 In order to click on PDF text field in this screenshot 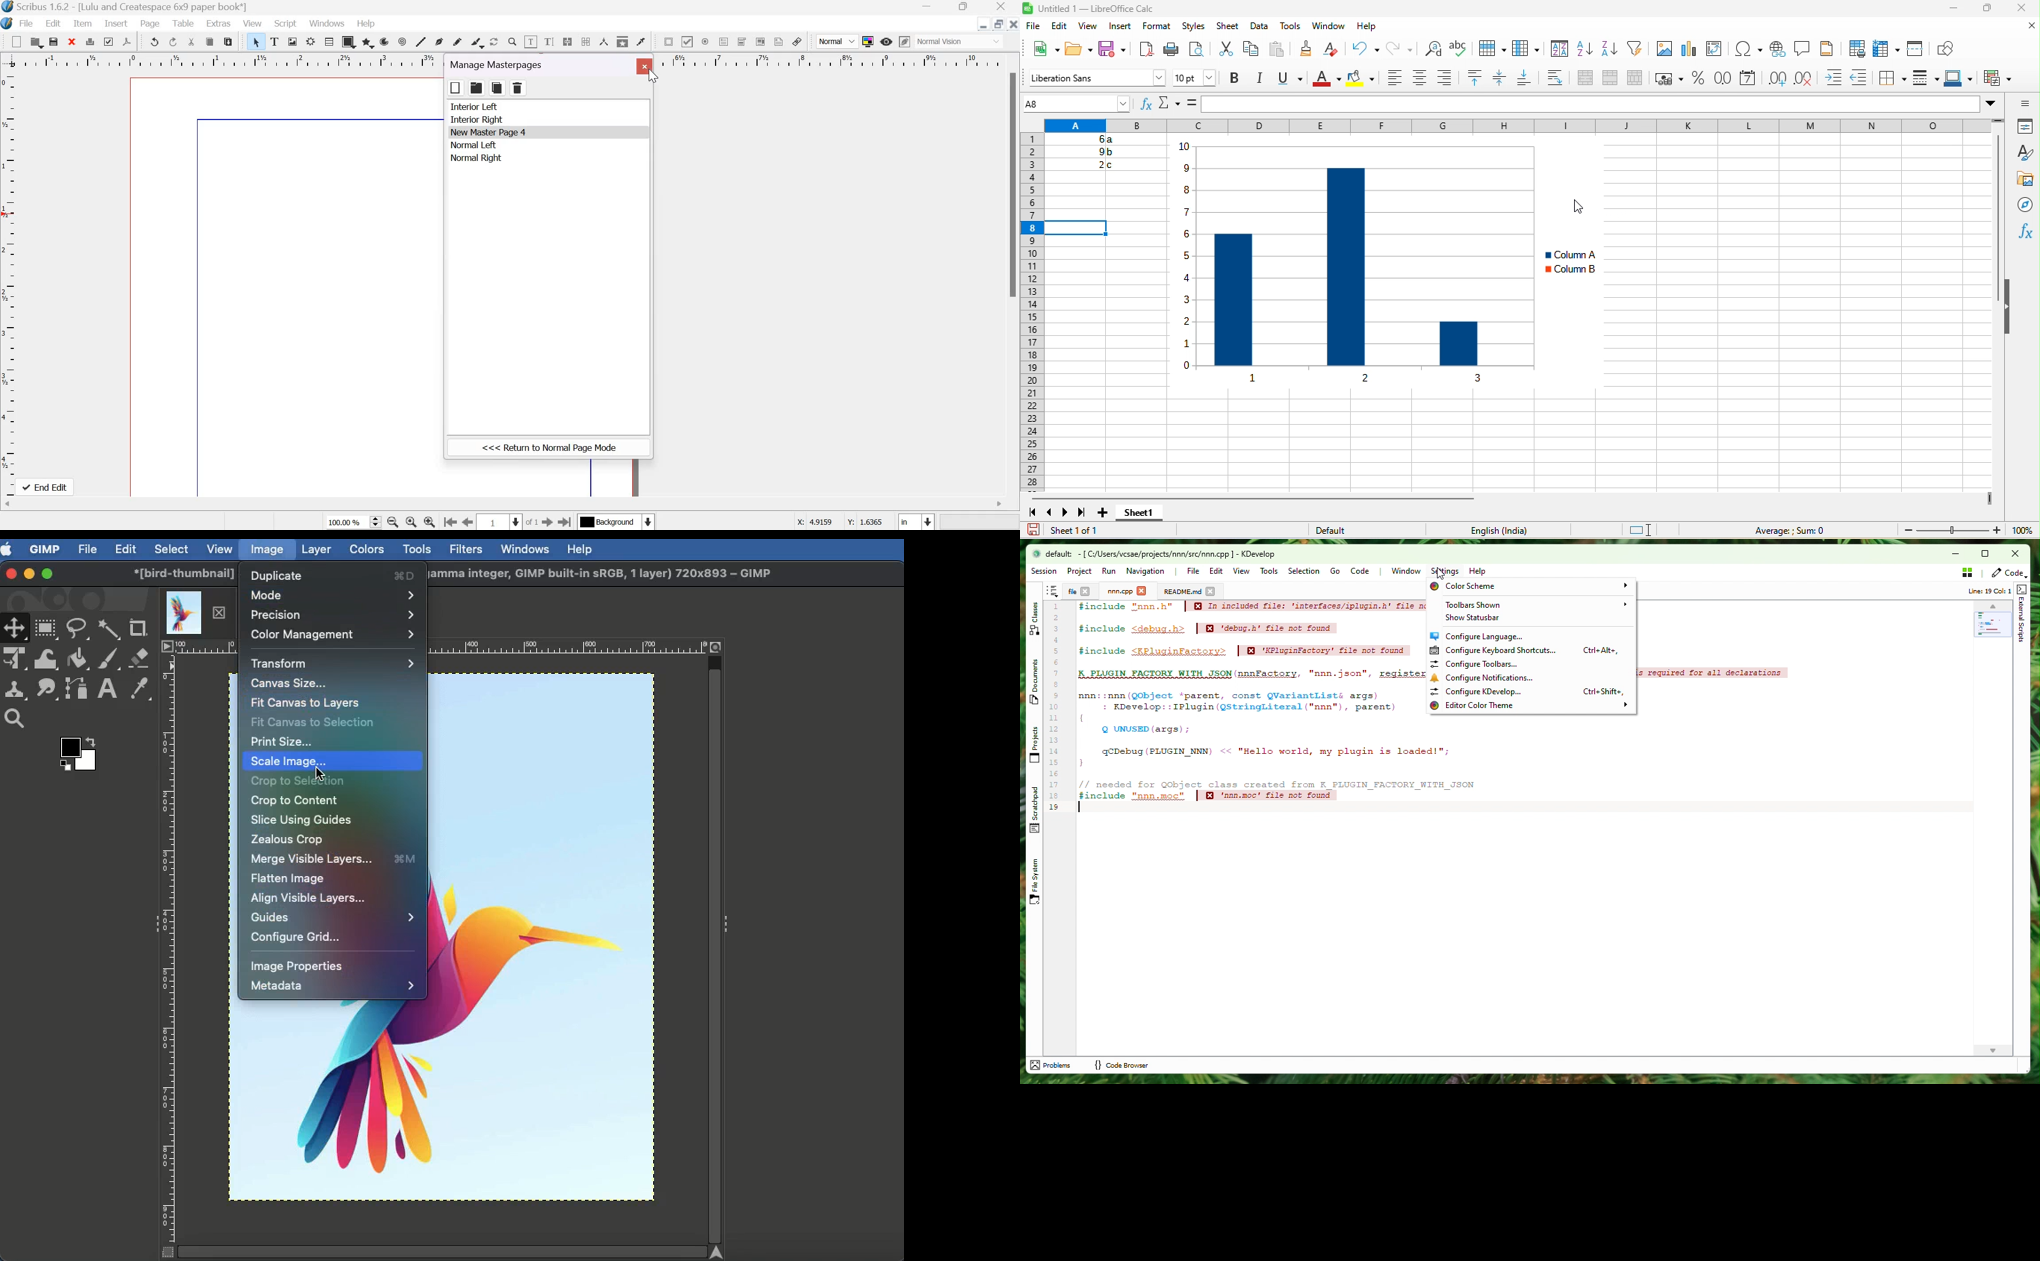, I will do `click(724, 41)`.